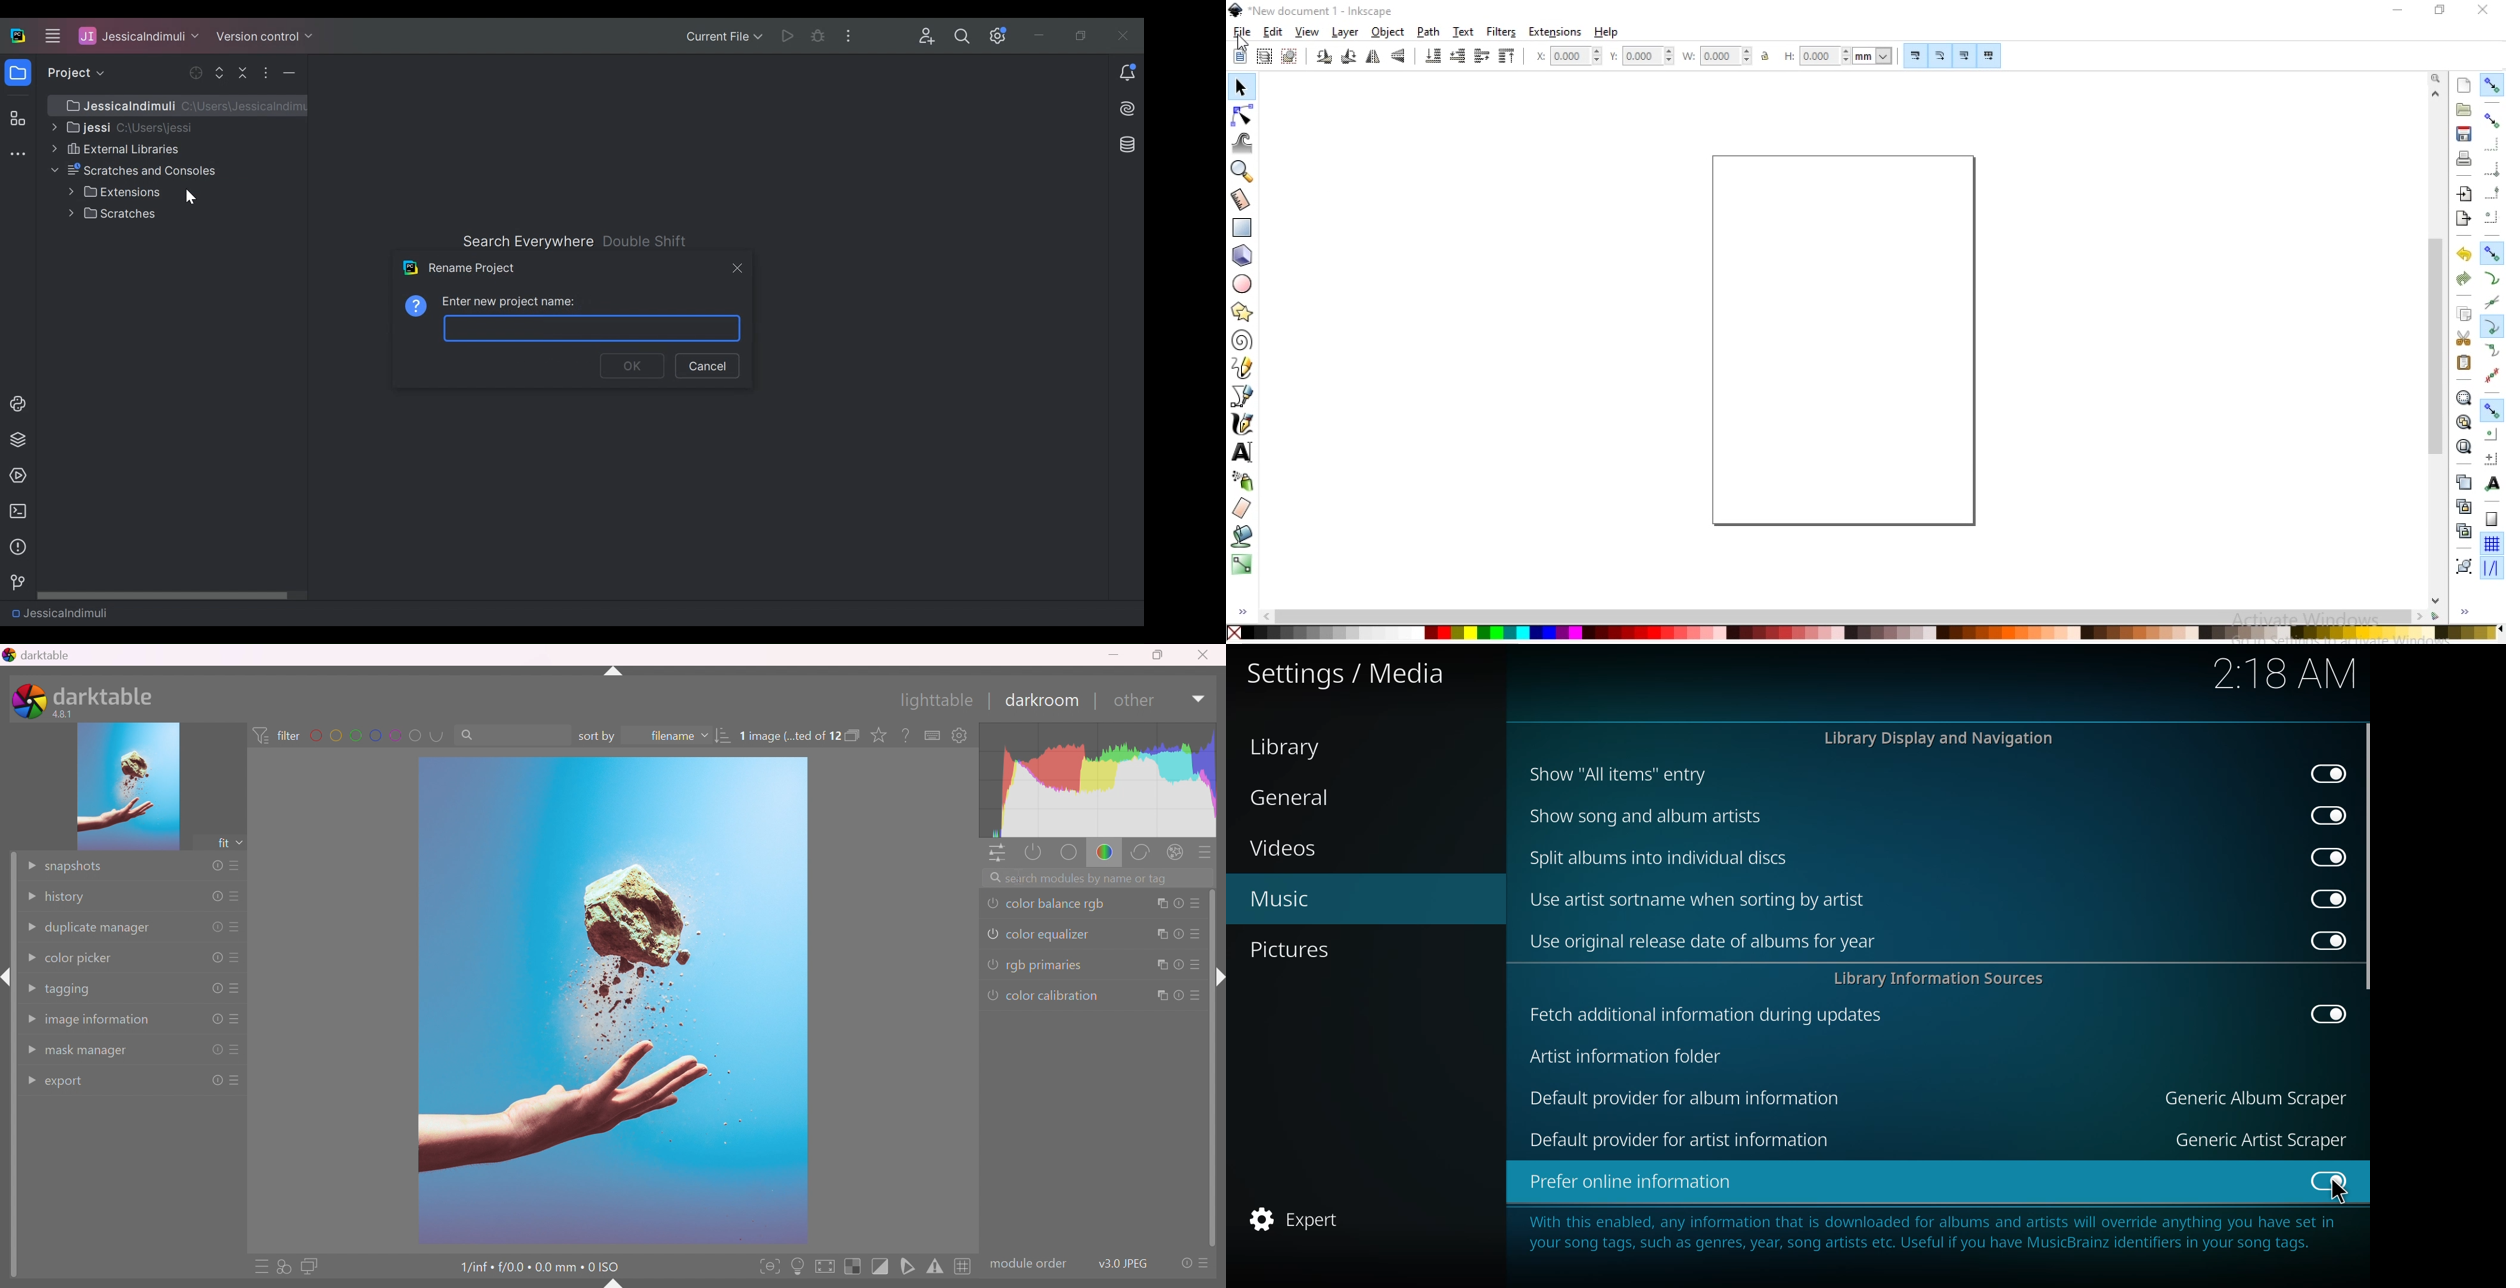 This screenshot has width=2520, height=1288. What do you see at coordinates (1325, 58) in the screenshot?
I see `rotate 90 clockwise` at bounding box center [1325, 58].